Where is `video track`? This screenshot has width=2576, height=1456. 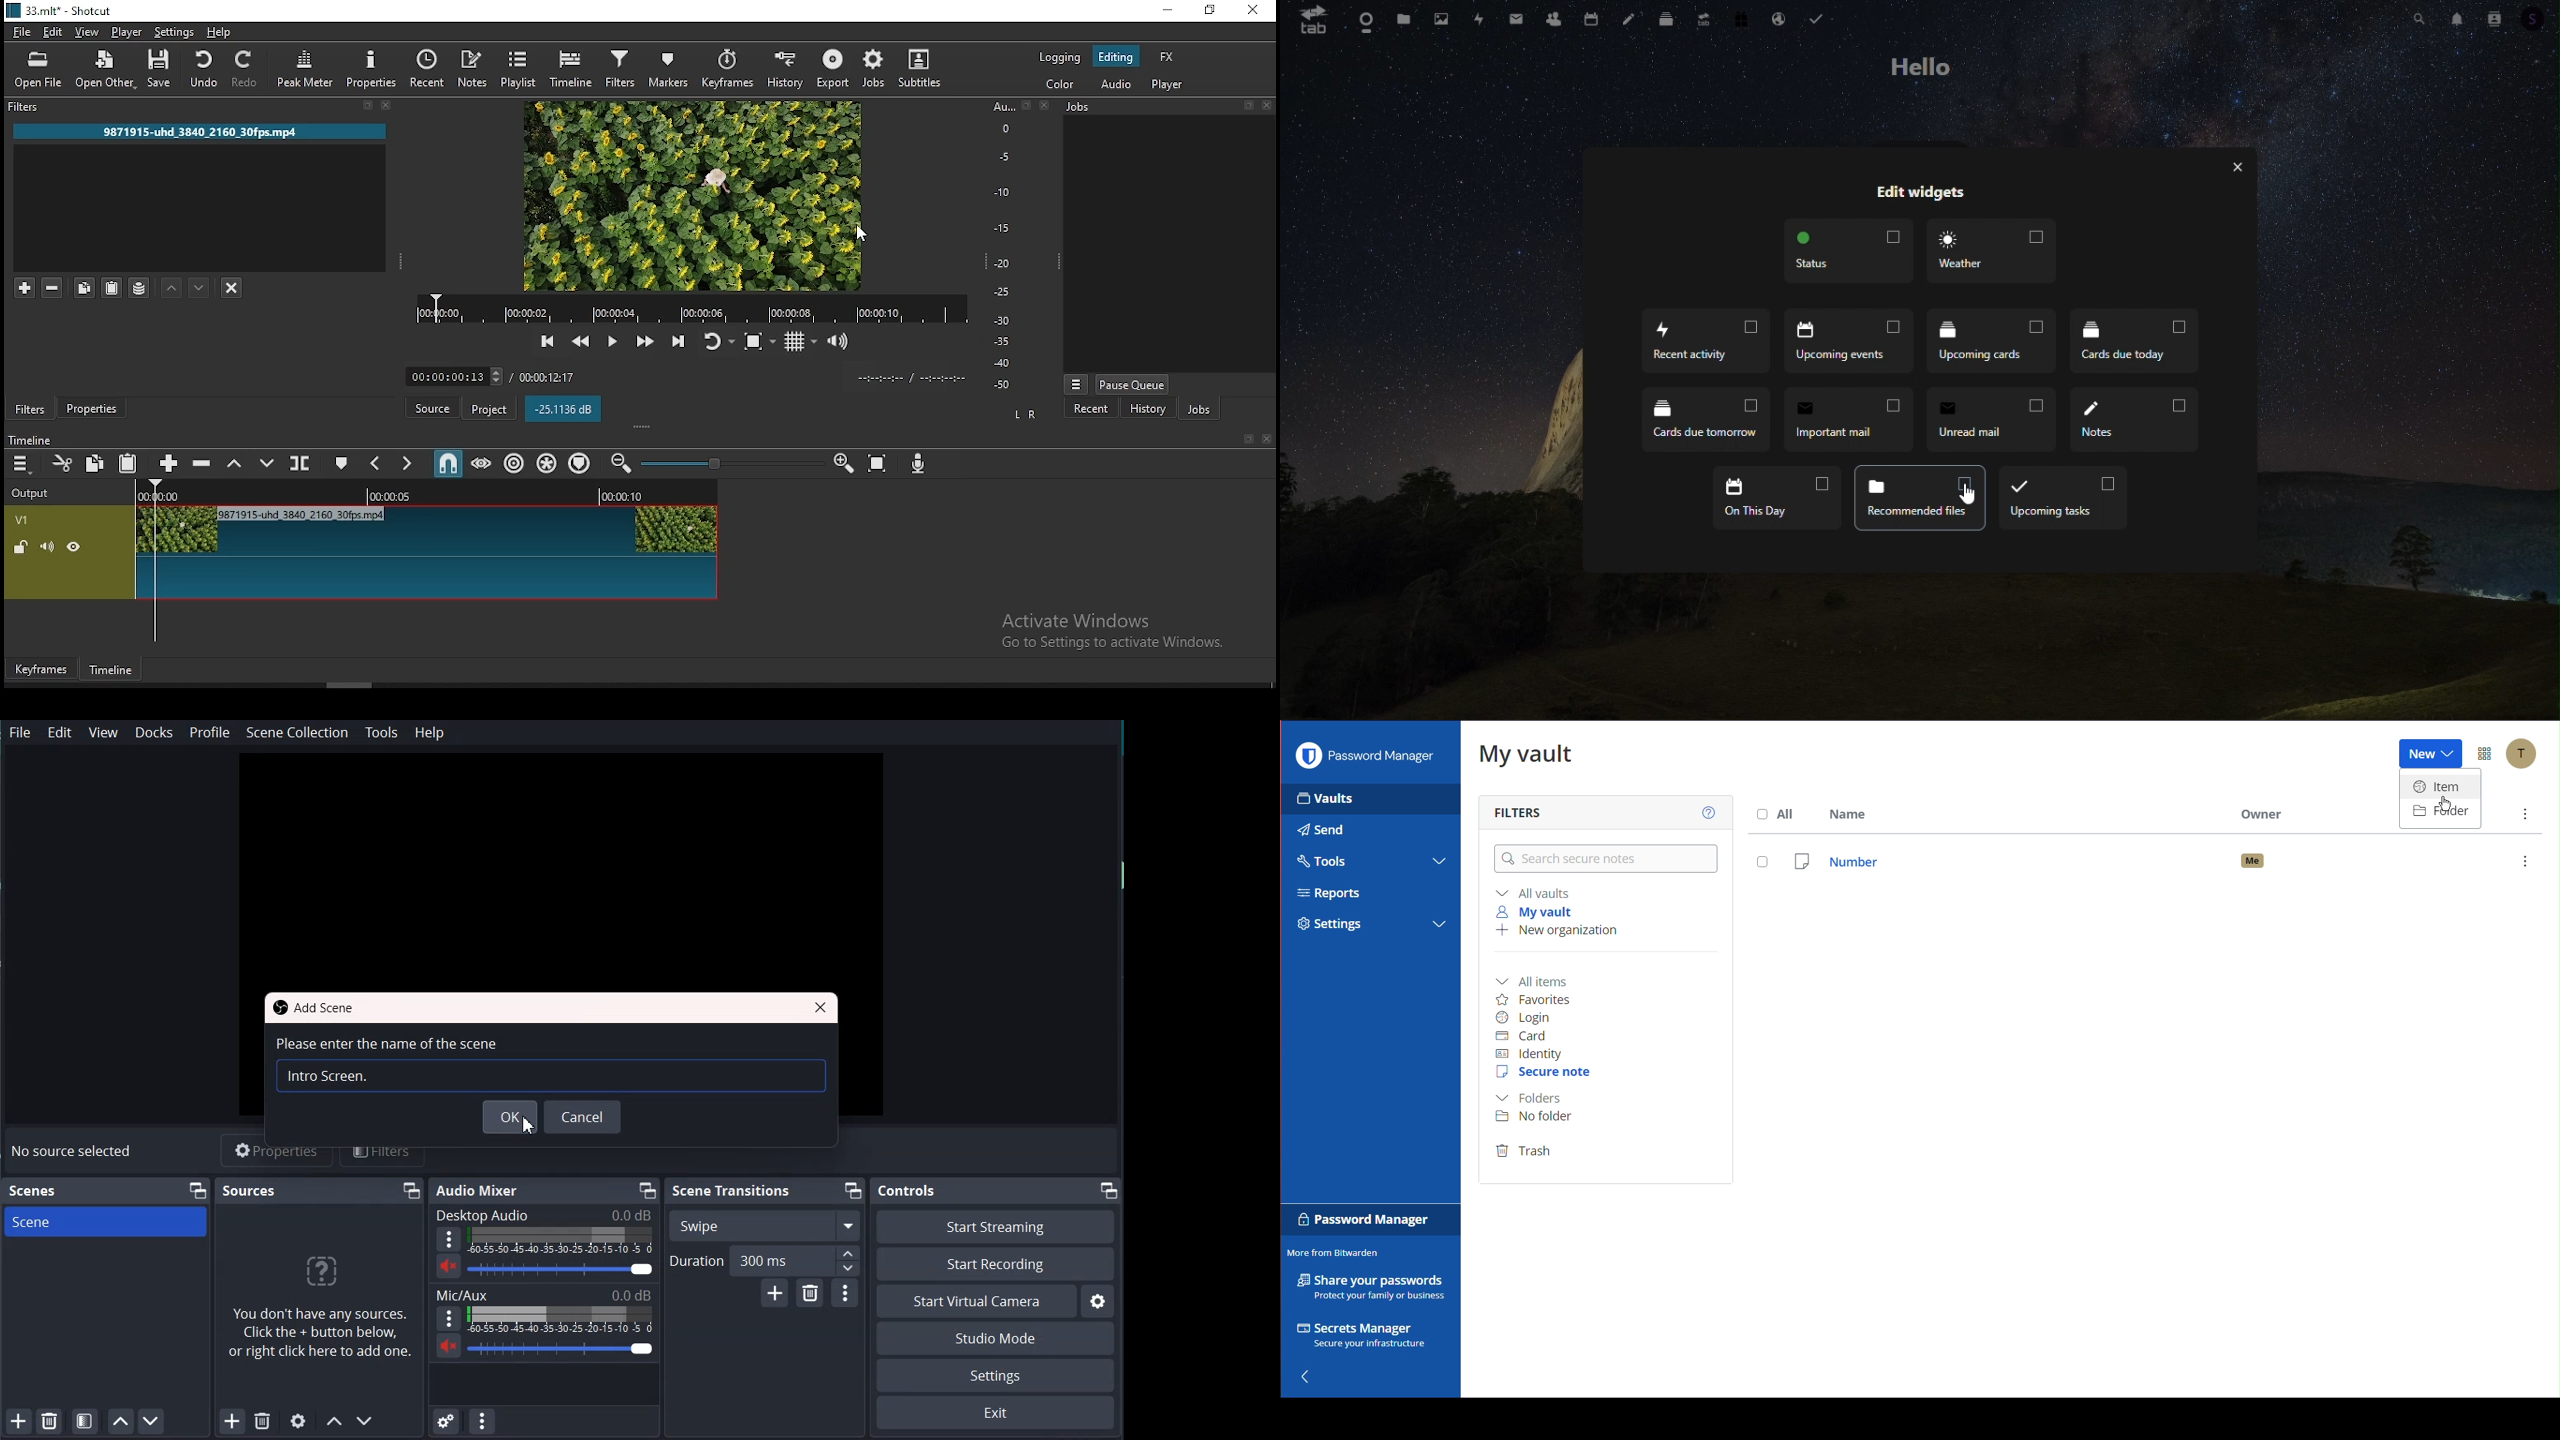
video track is located at coordinates (424, 554).